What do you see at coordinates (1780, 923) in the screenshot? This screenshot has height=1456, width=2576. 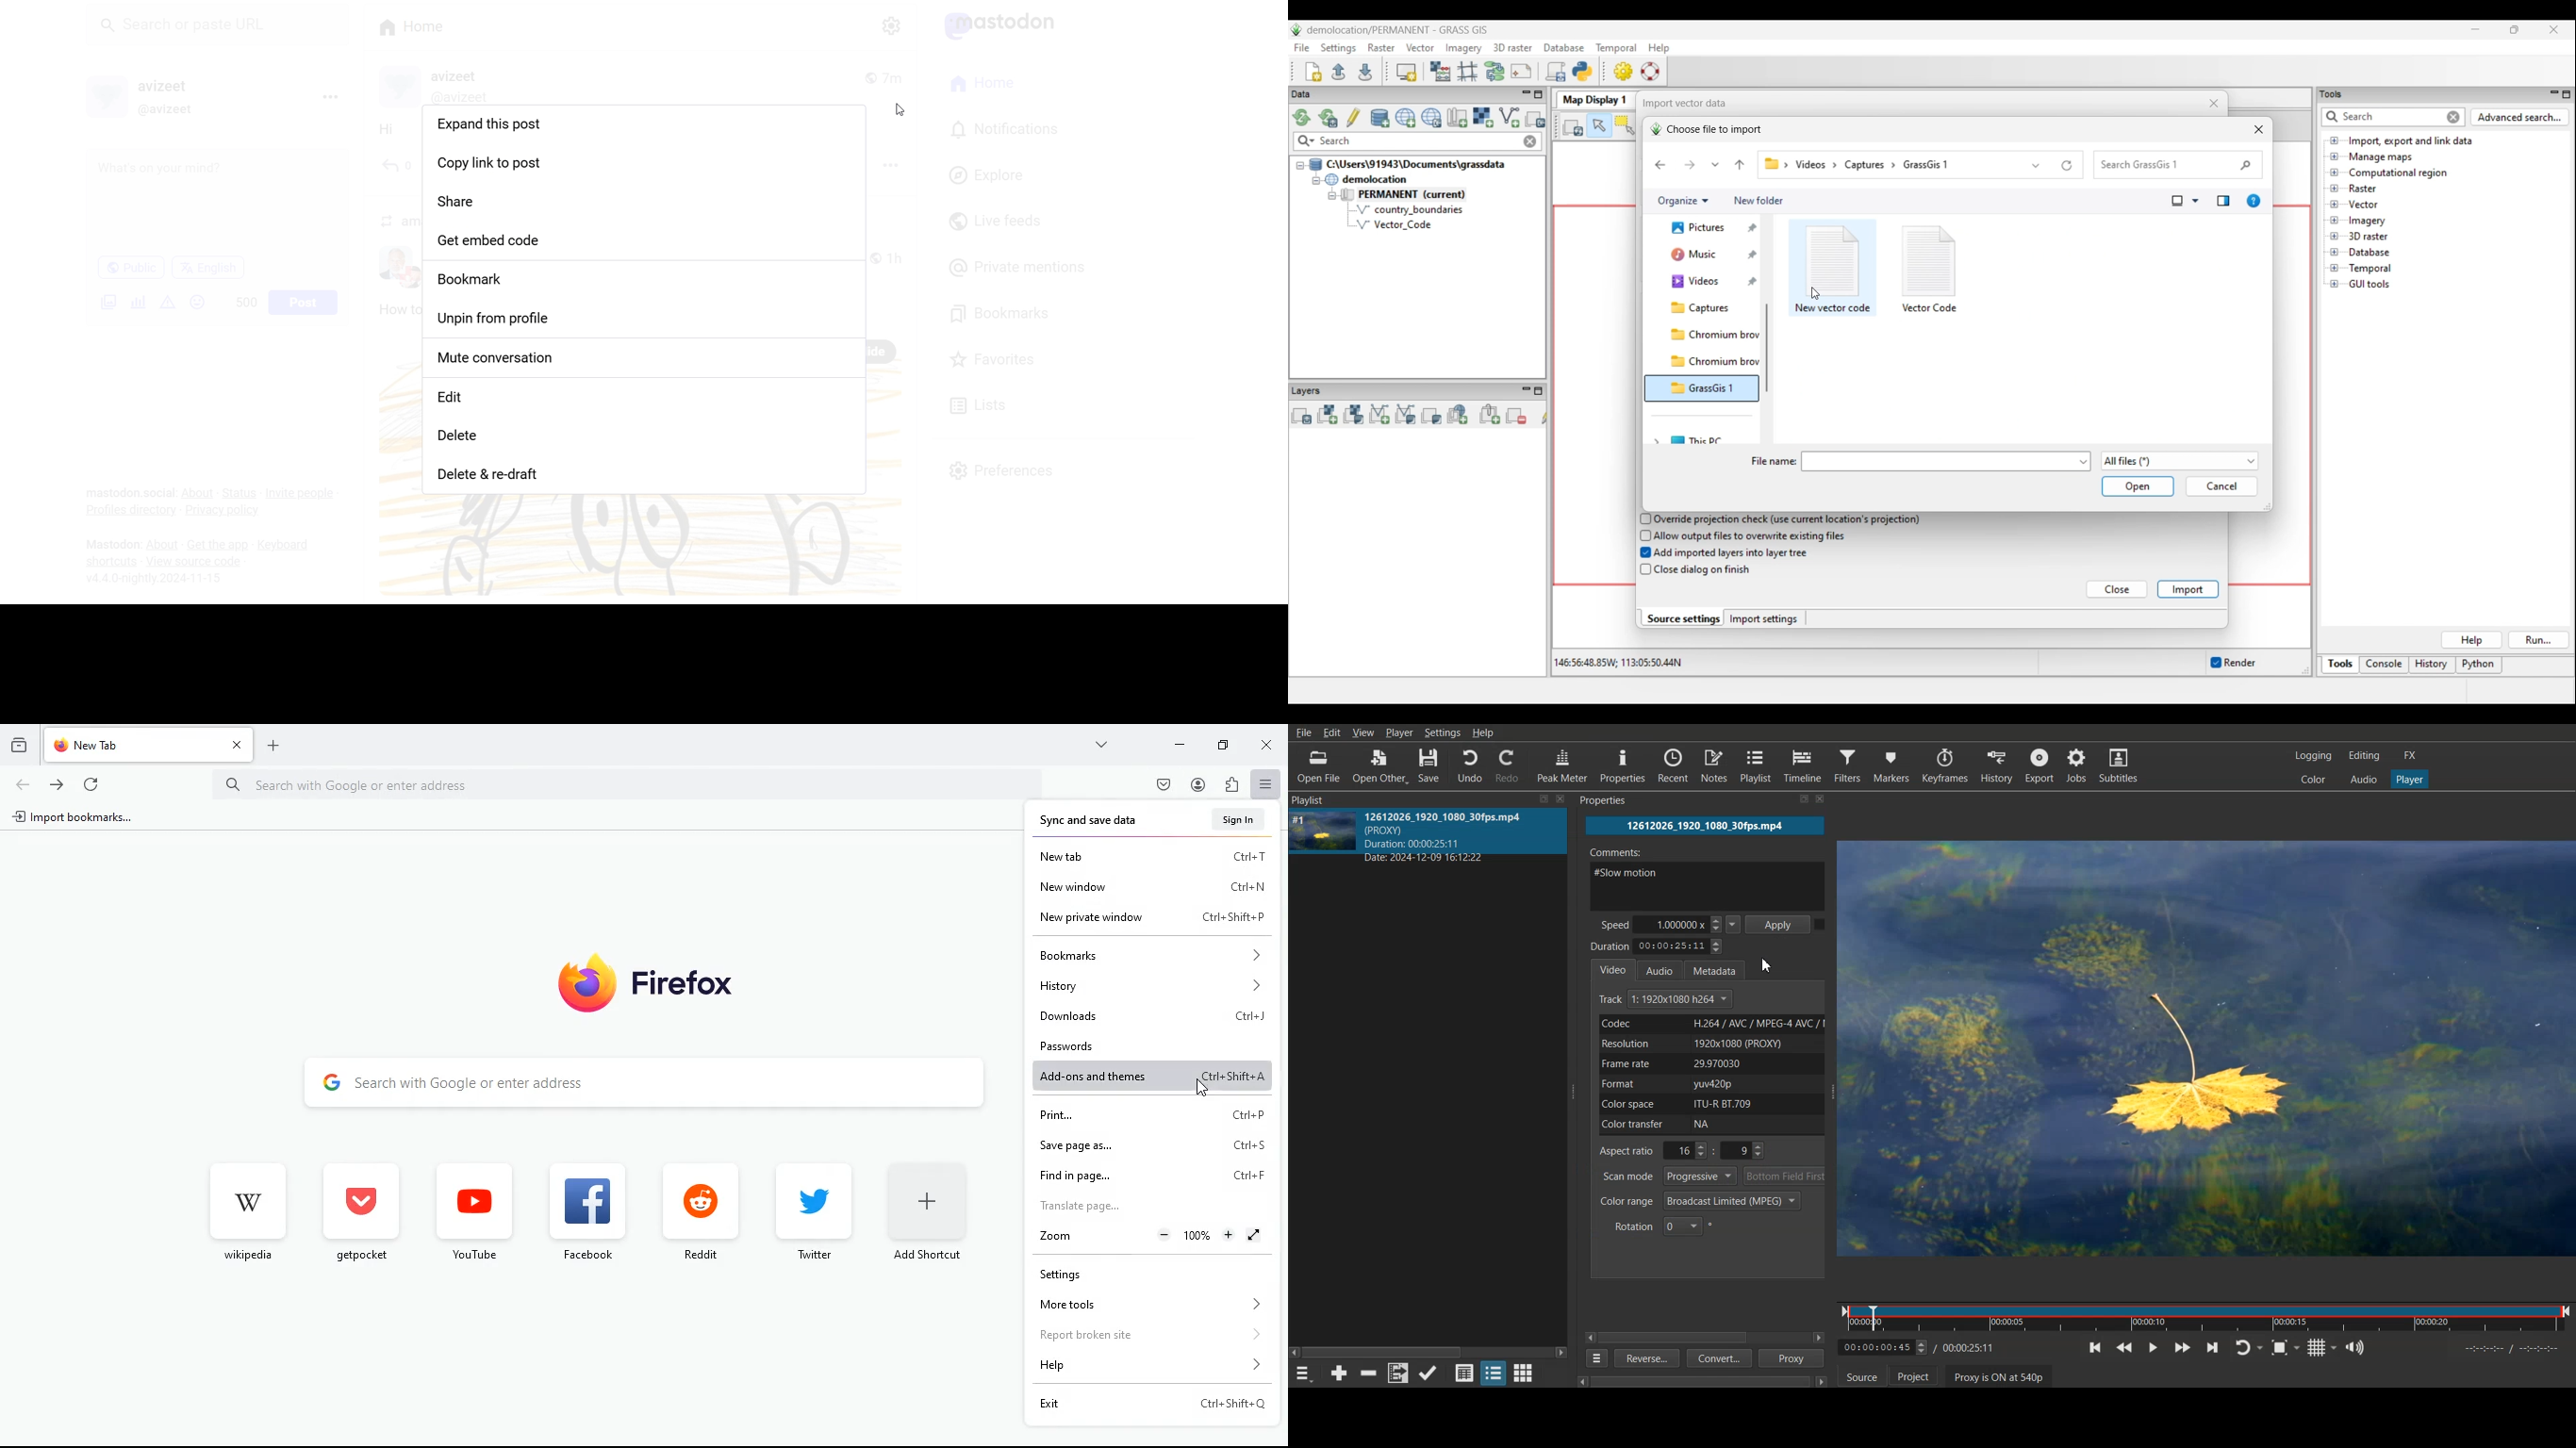 I see `Apply` at bounding box center [1780, 923].